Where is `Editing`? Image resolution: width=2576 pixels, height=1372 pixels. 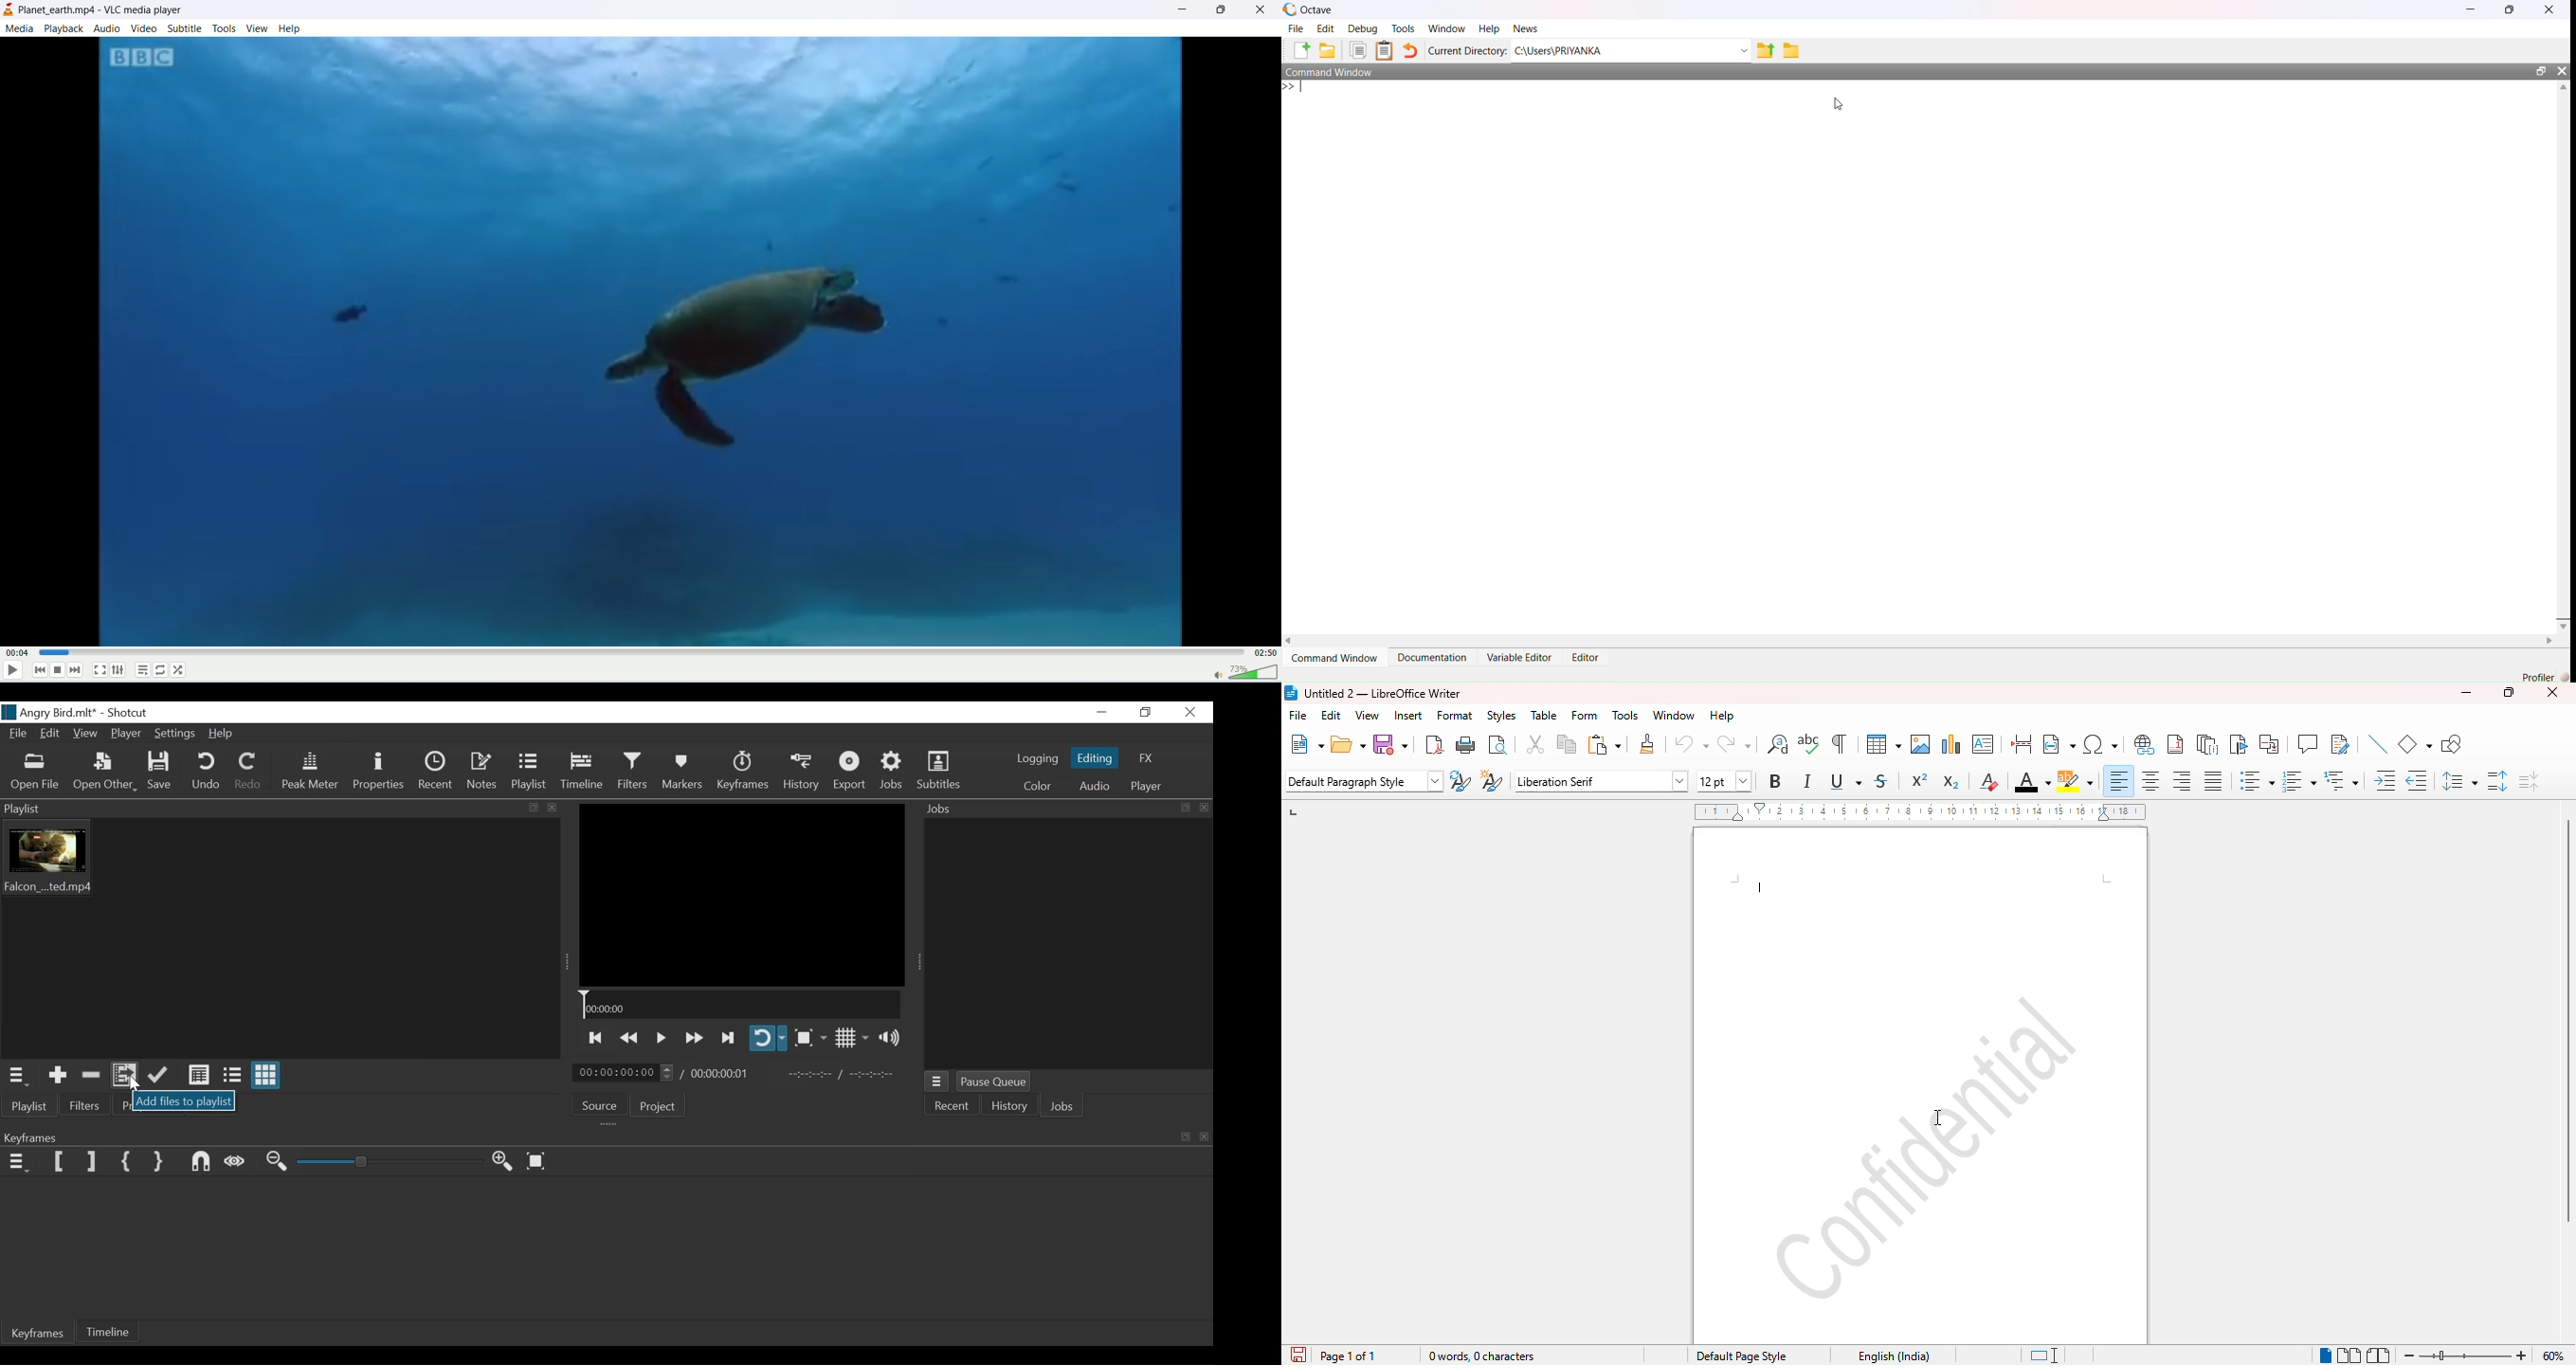 Editing is located at coordinates (1097, 758).